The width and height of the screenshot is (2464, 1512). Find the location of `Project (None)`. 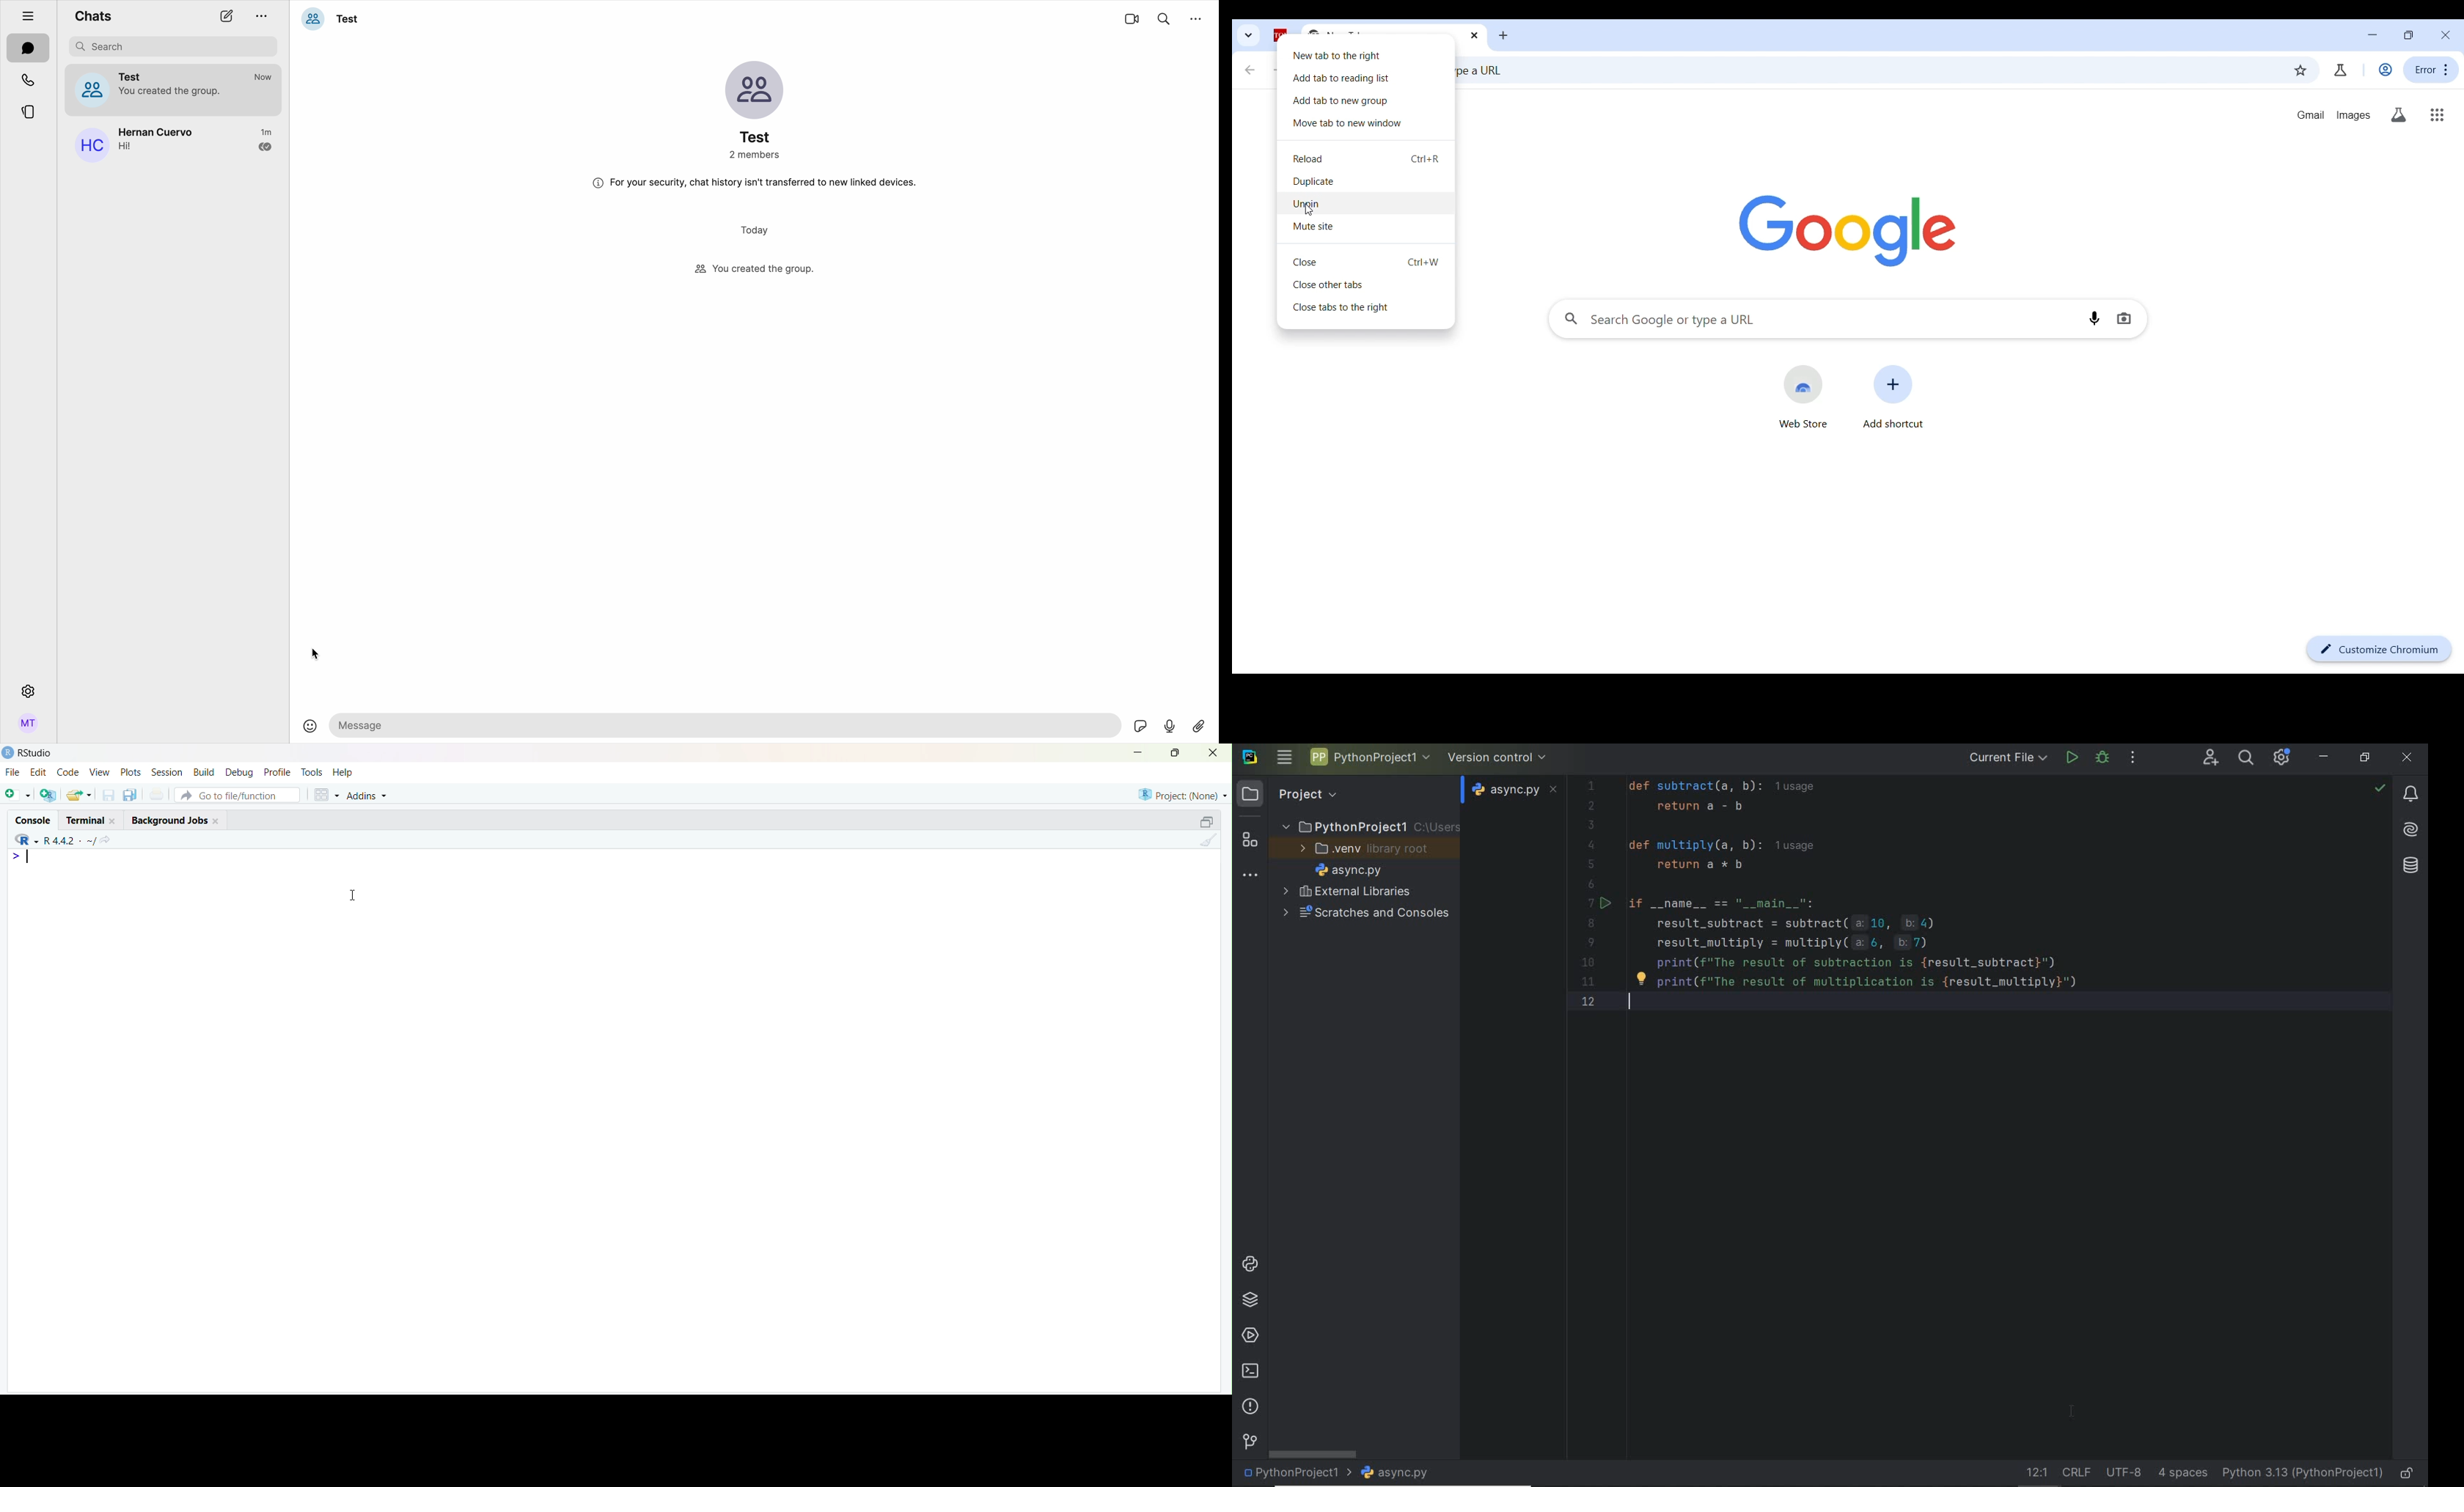

Project (None) is located at coordinates (1181, 794).